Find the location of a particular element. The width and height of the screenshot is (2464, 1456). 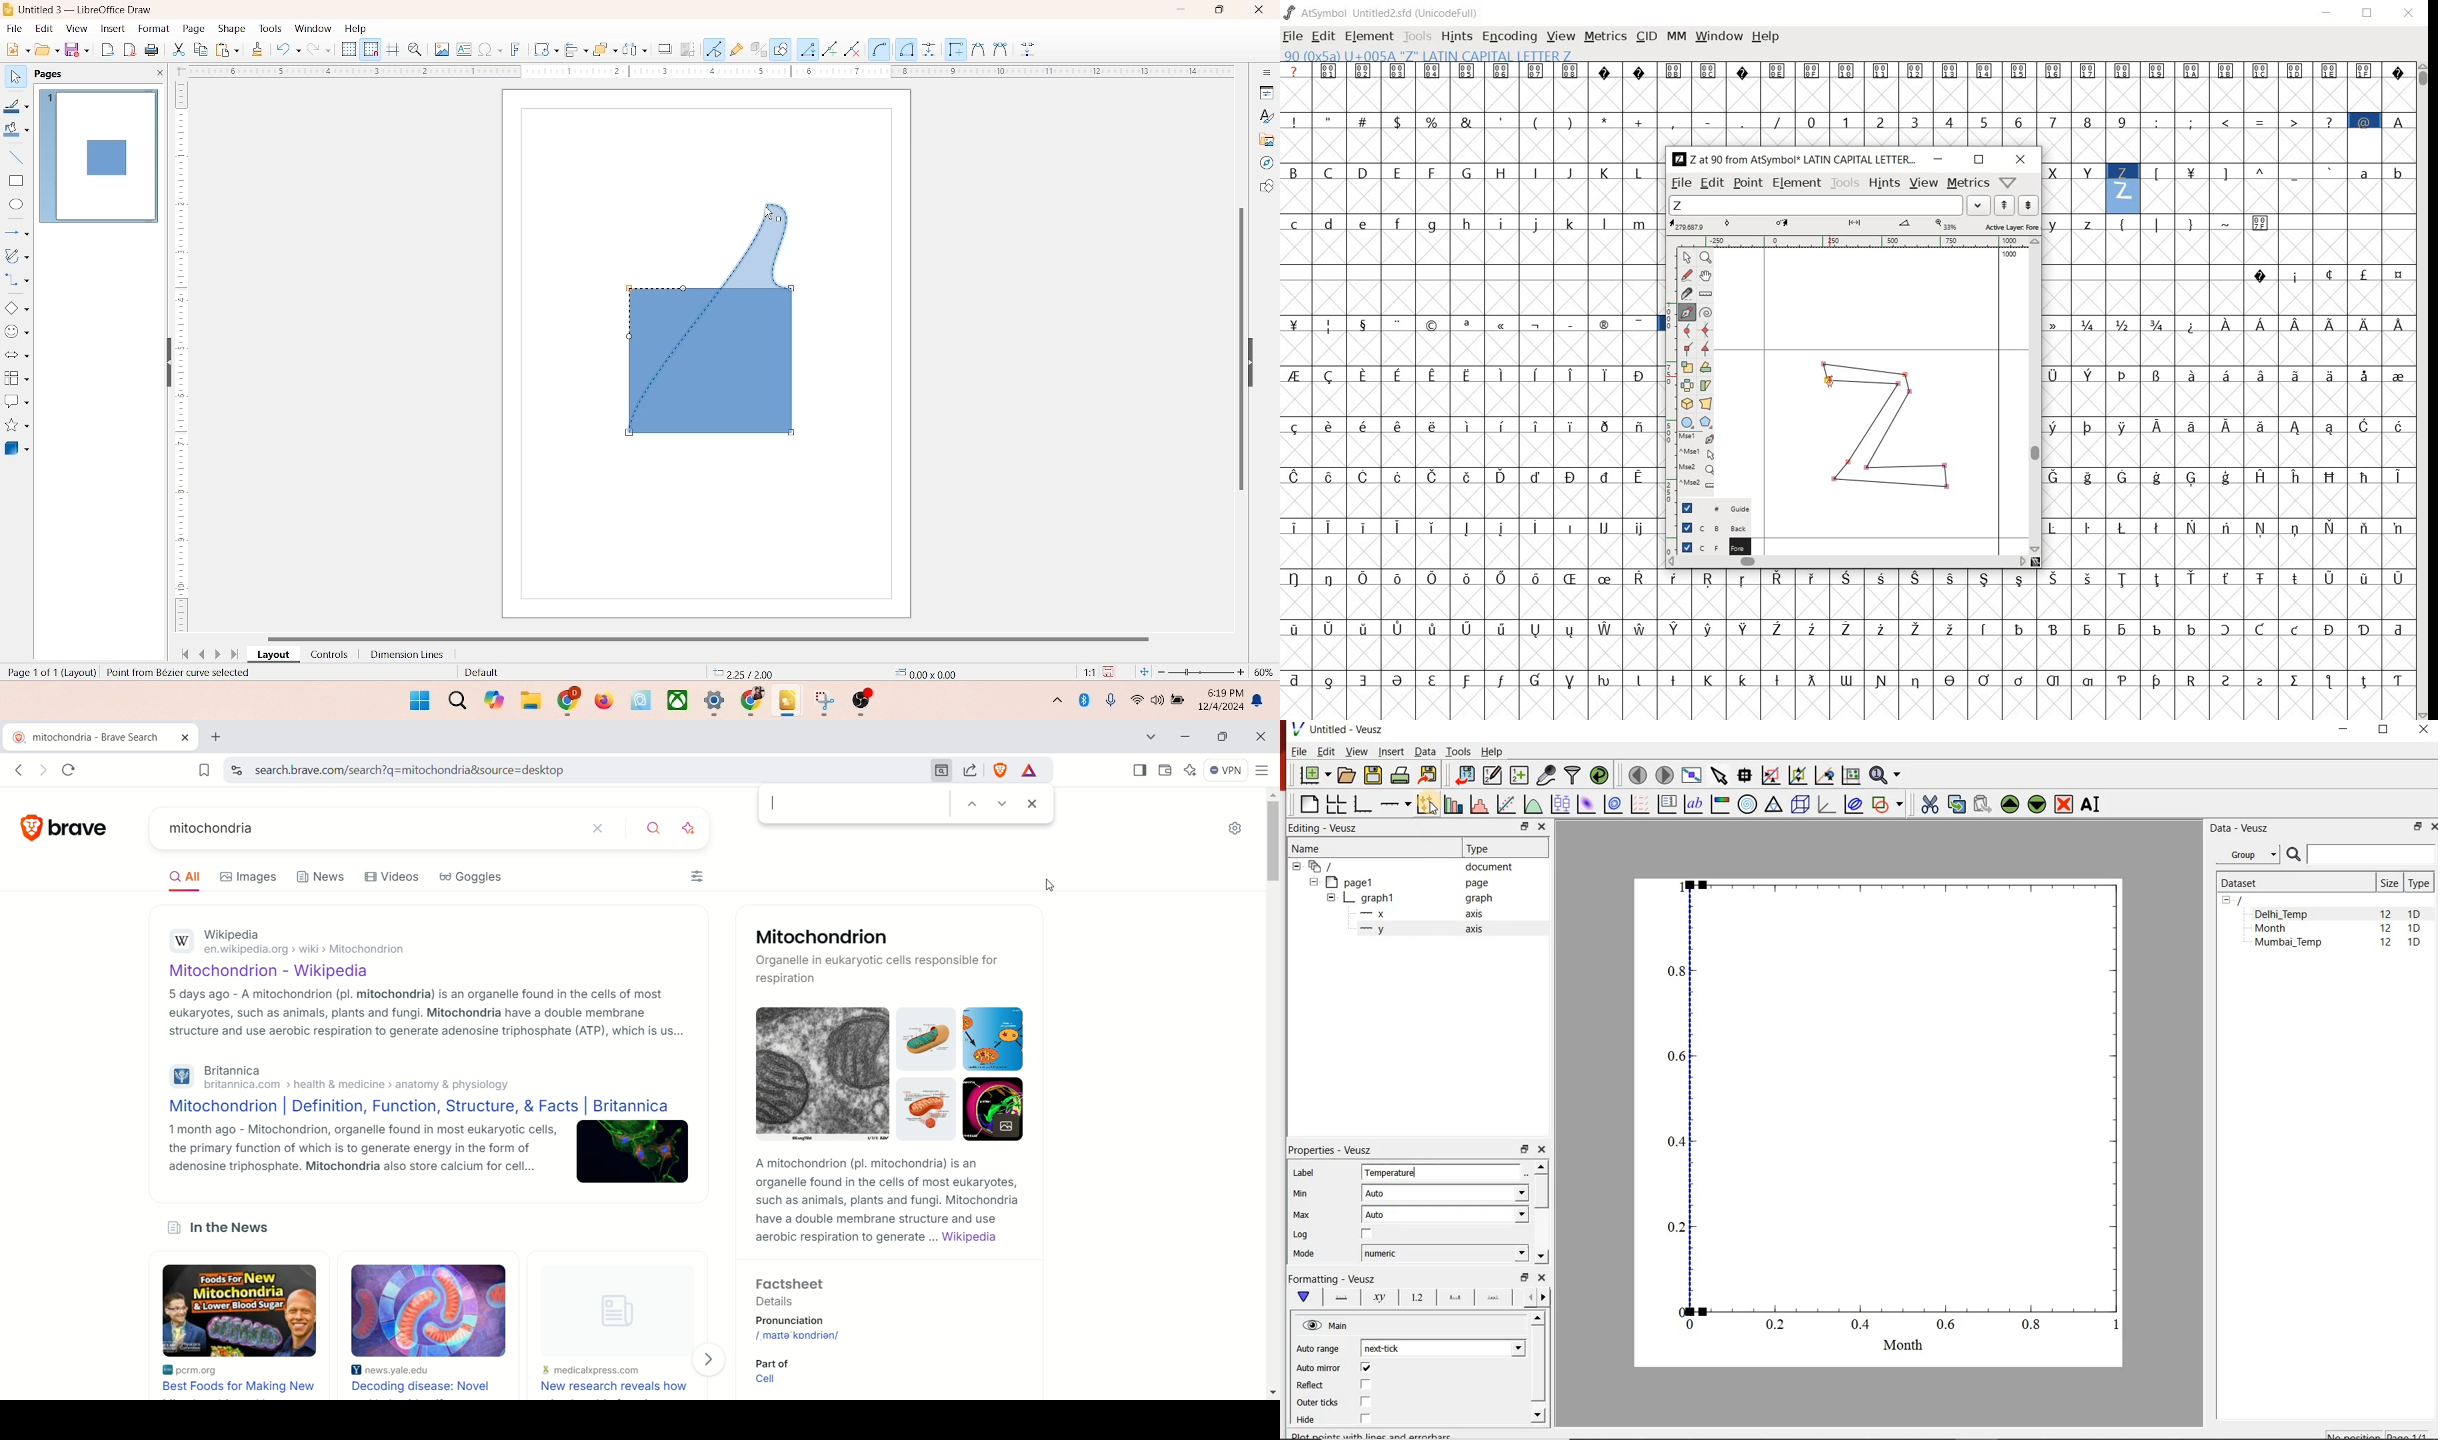

plot key is located at coordinates (1666, 805).